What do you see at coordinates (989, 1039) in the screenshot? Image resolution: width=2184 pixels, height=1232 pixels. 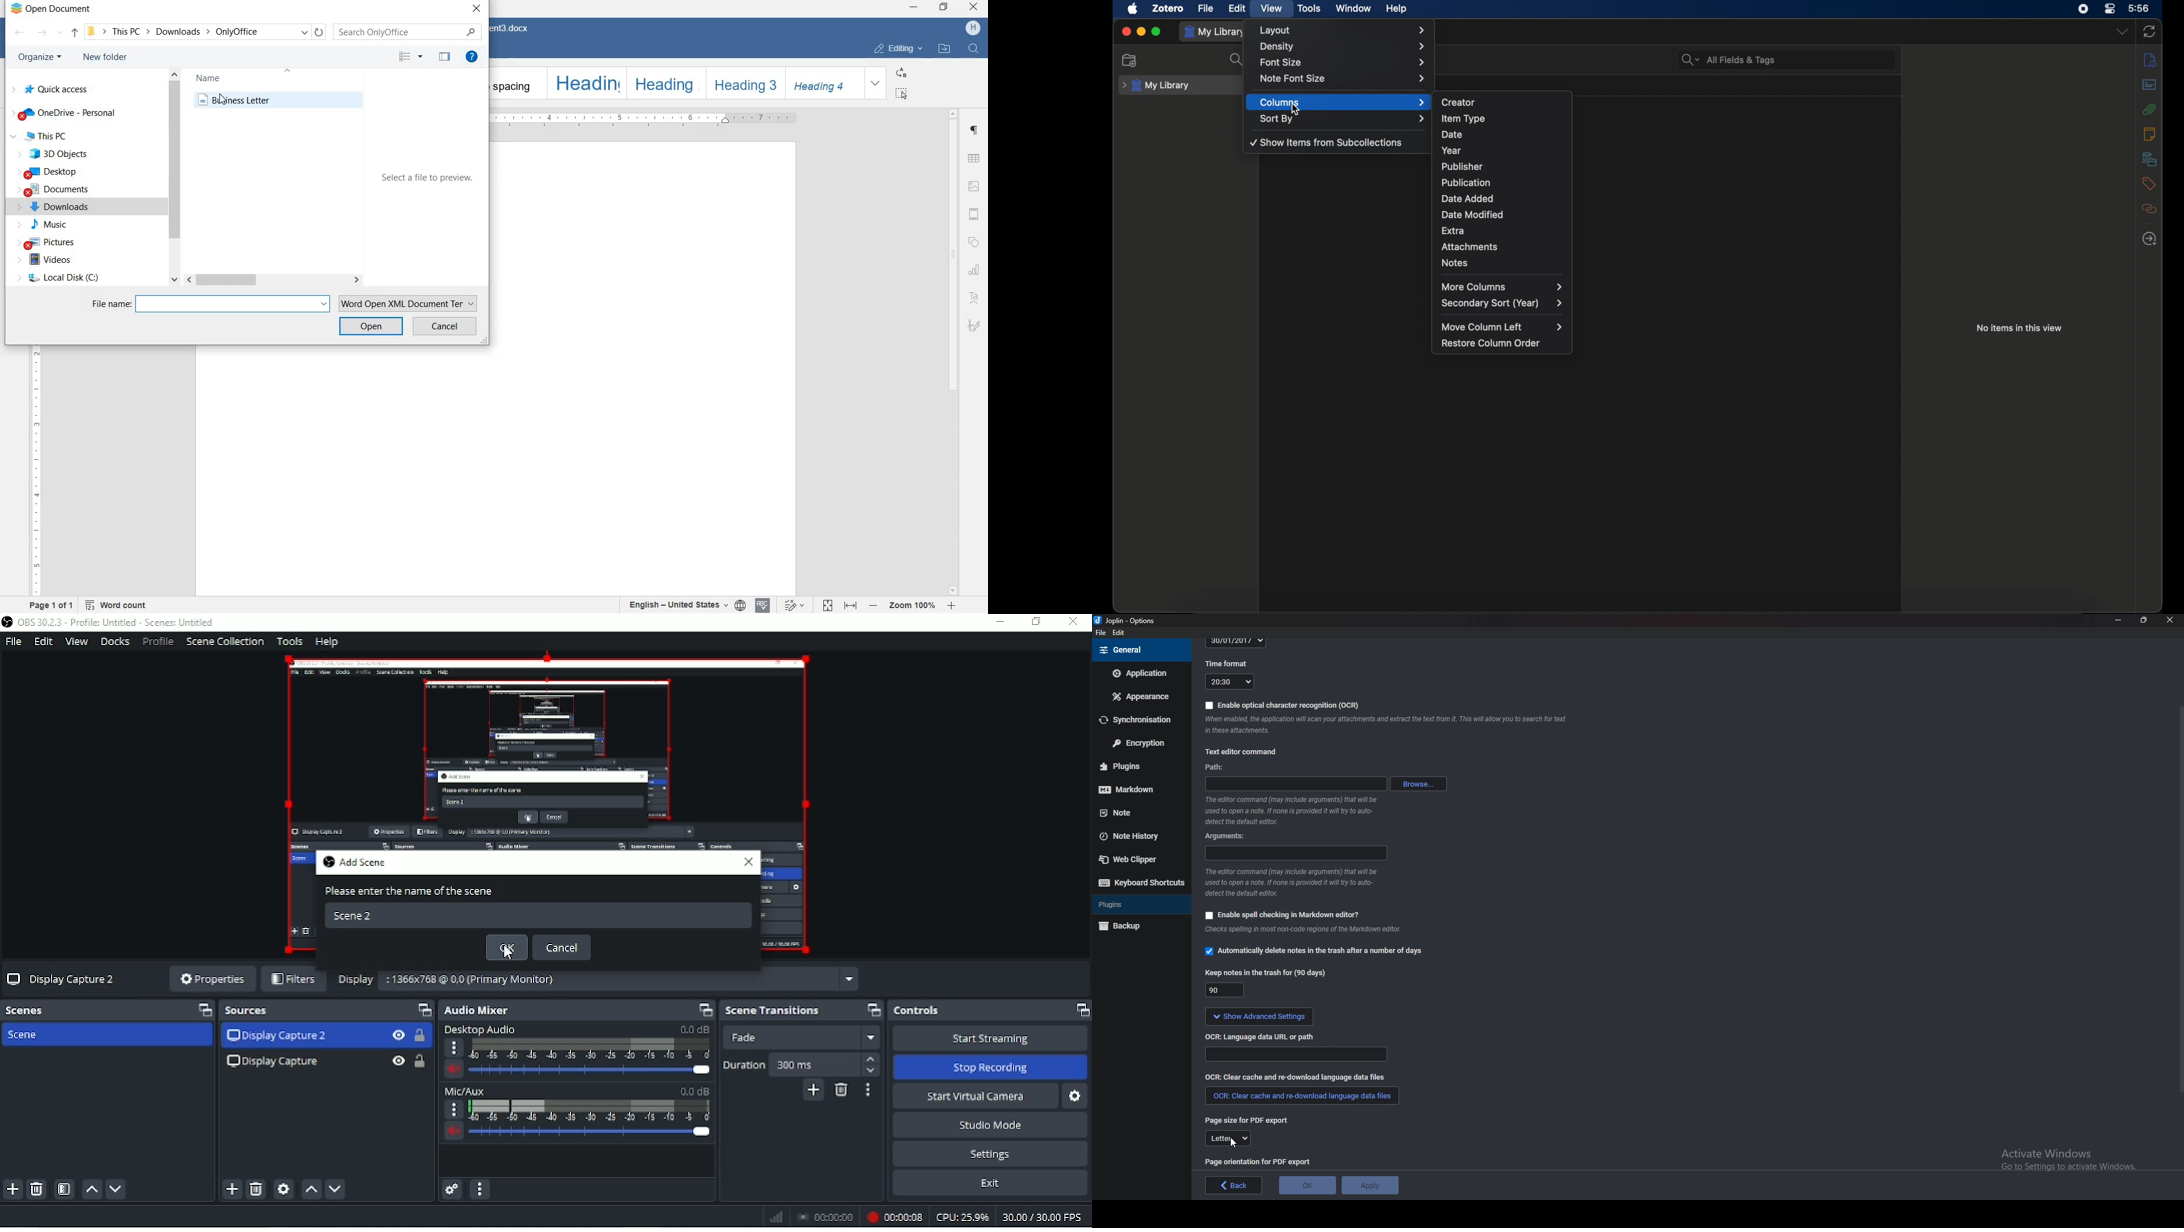 I see `Start Streaming` at bounding box center [989, 1039].